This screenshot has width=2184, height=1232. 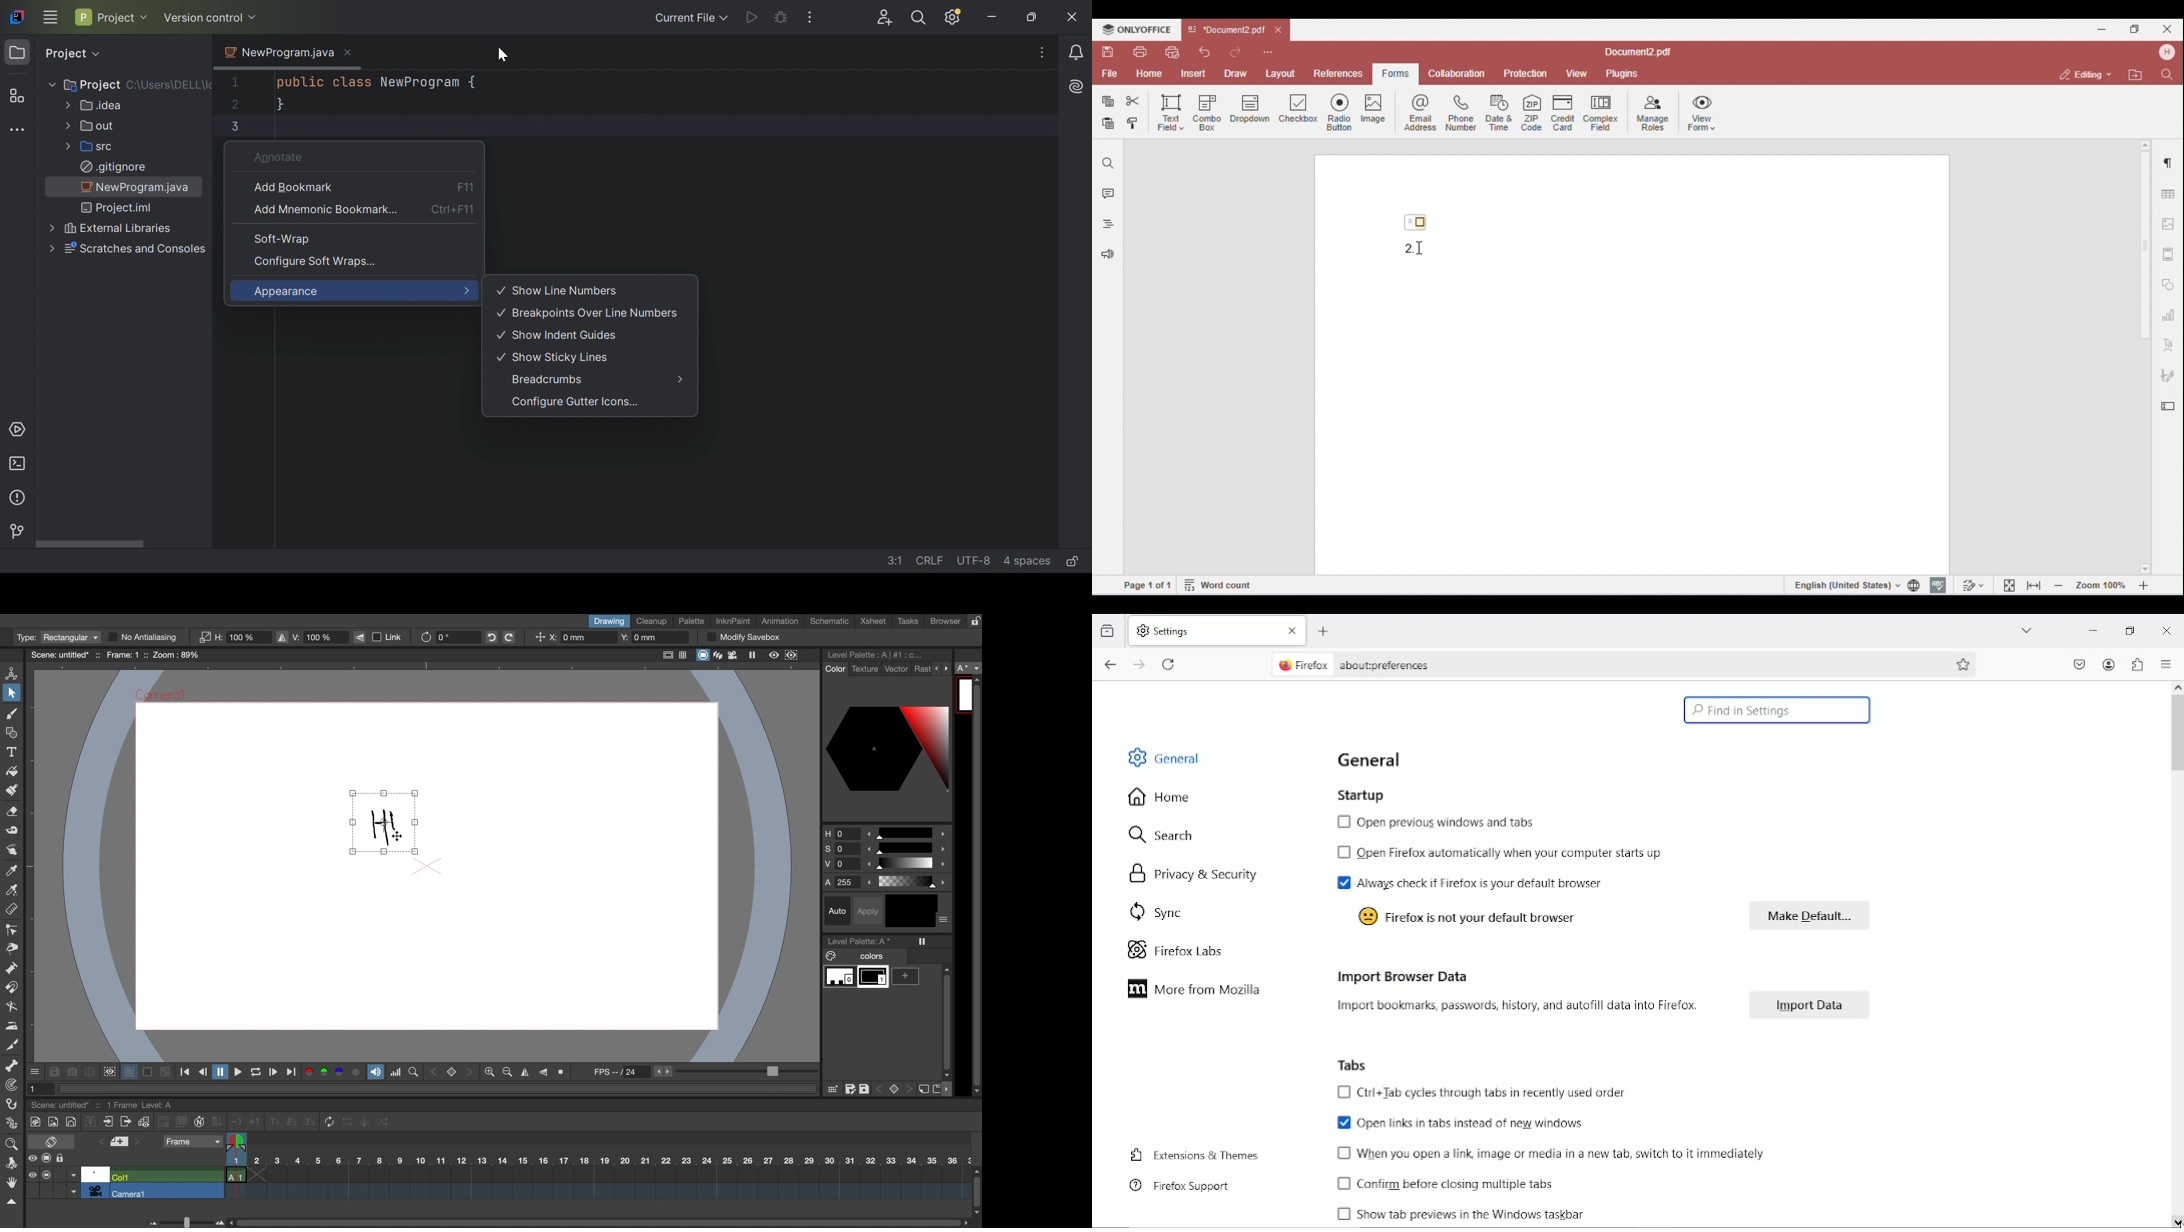 What do you see at coordinates (33, 1121) in the screenshot?
I see `new toonz raster level` at bounding box center [33, 1121].